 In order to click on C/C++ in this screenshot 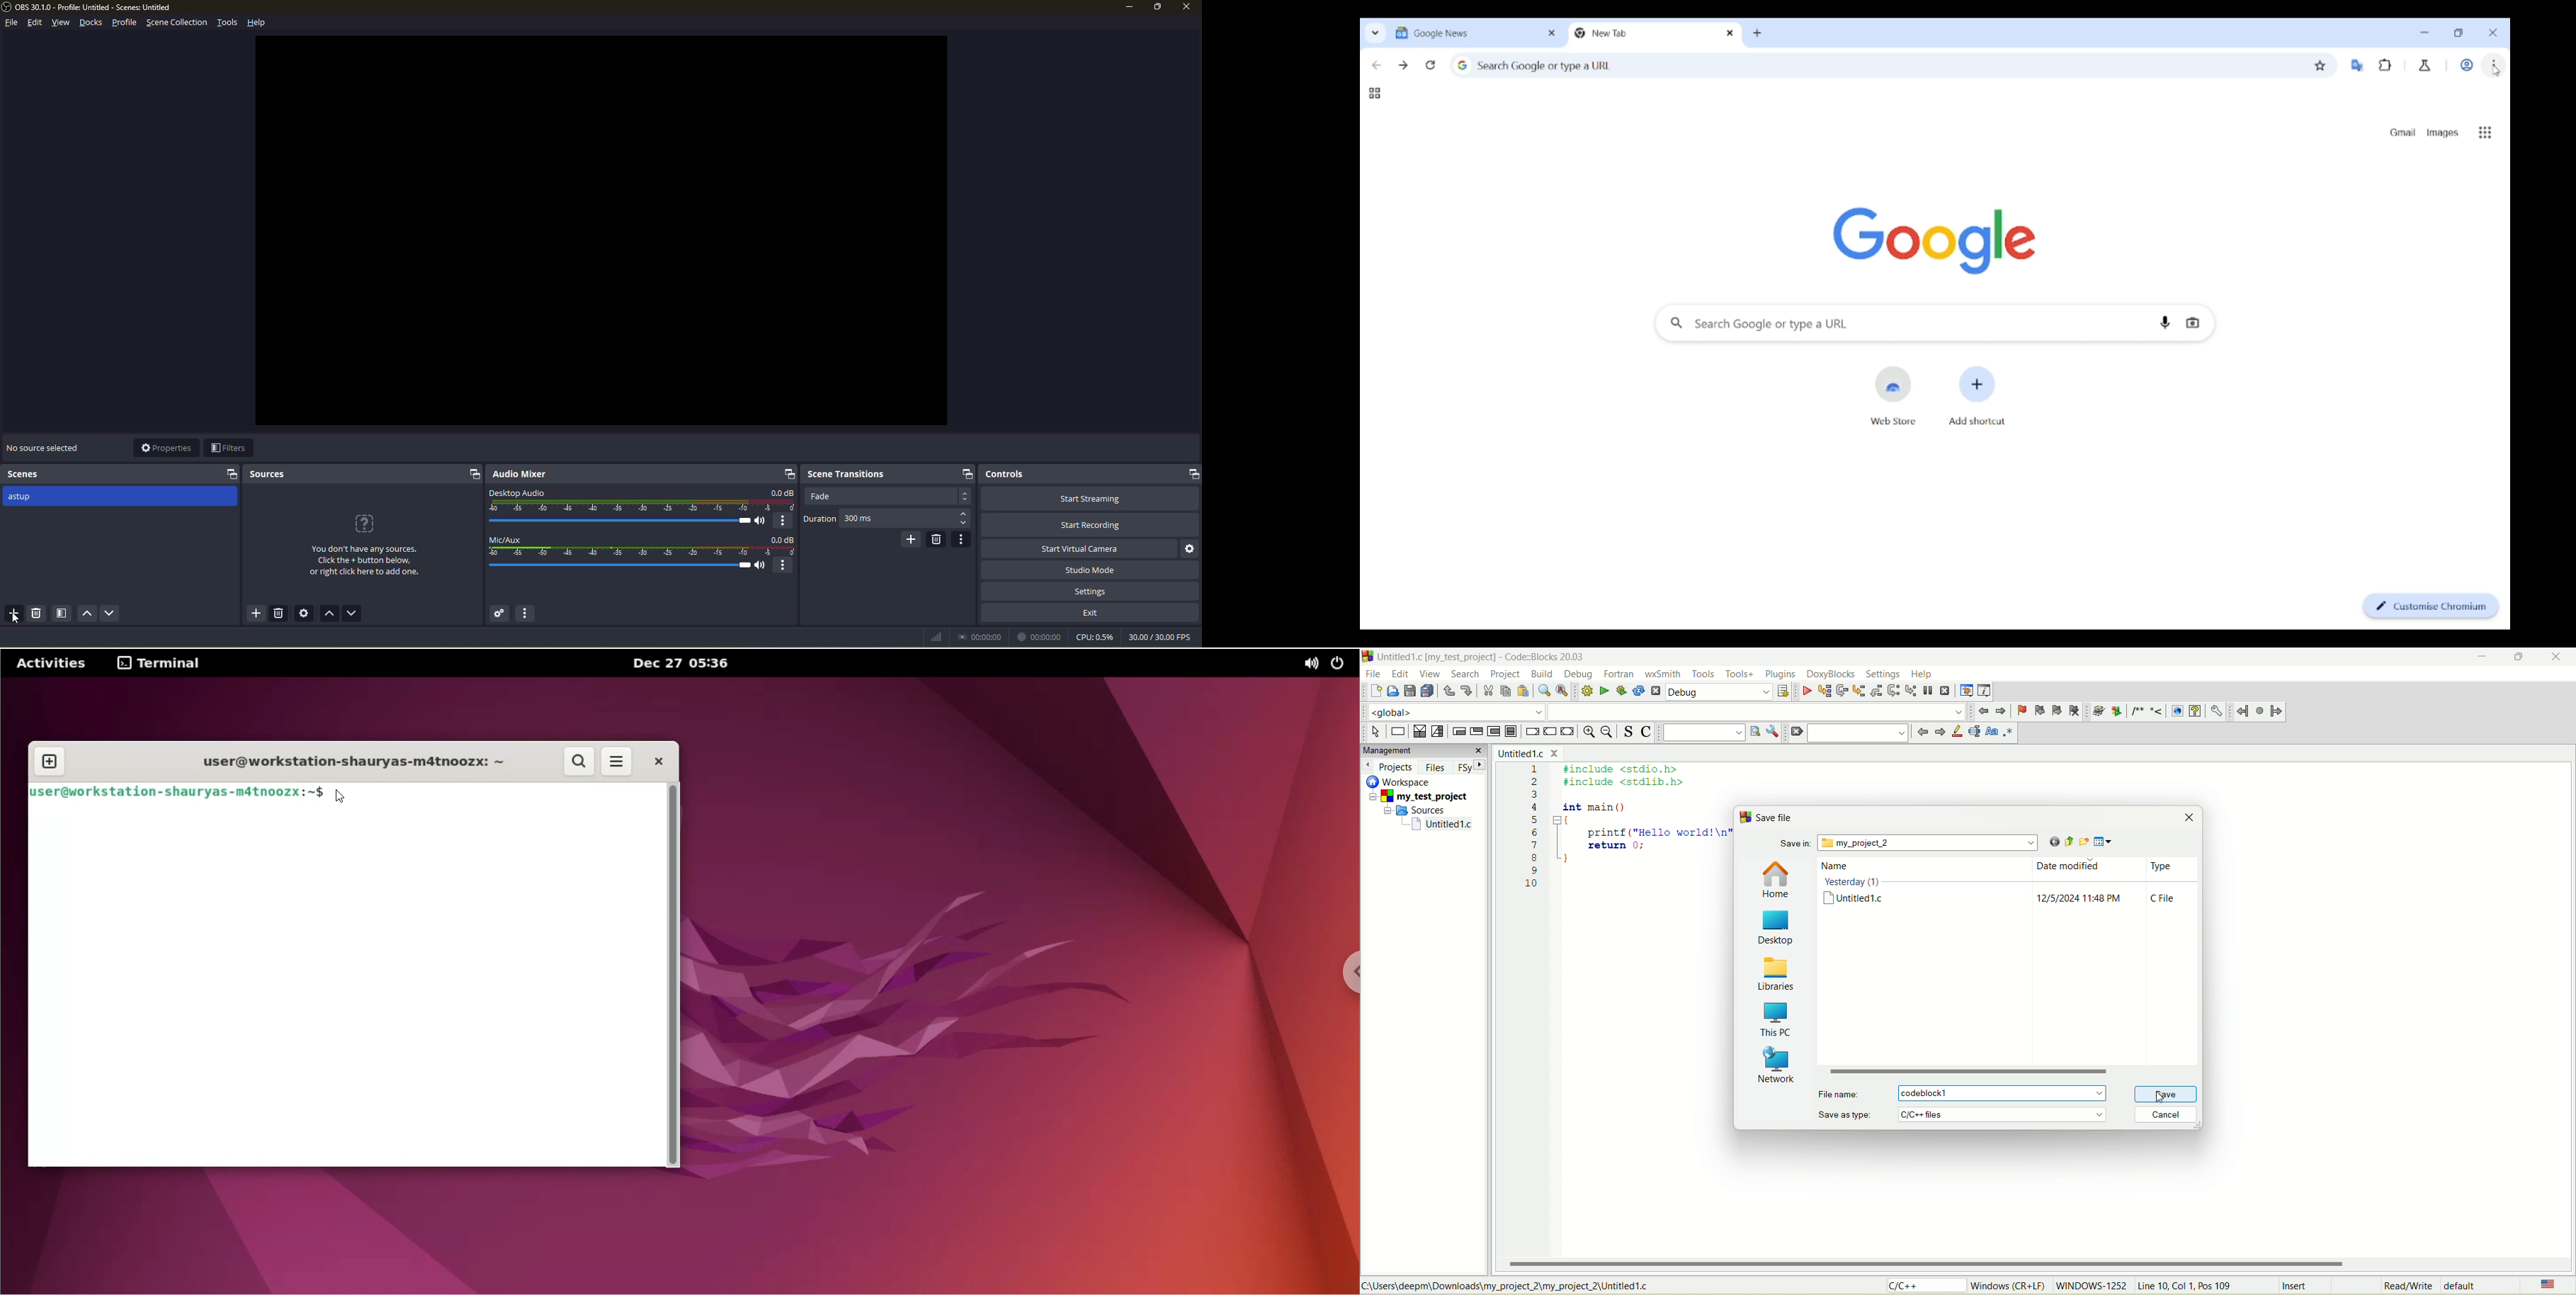, I will do `click(1928, 1286)`.